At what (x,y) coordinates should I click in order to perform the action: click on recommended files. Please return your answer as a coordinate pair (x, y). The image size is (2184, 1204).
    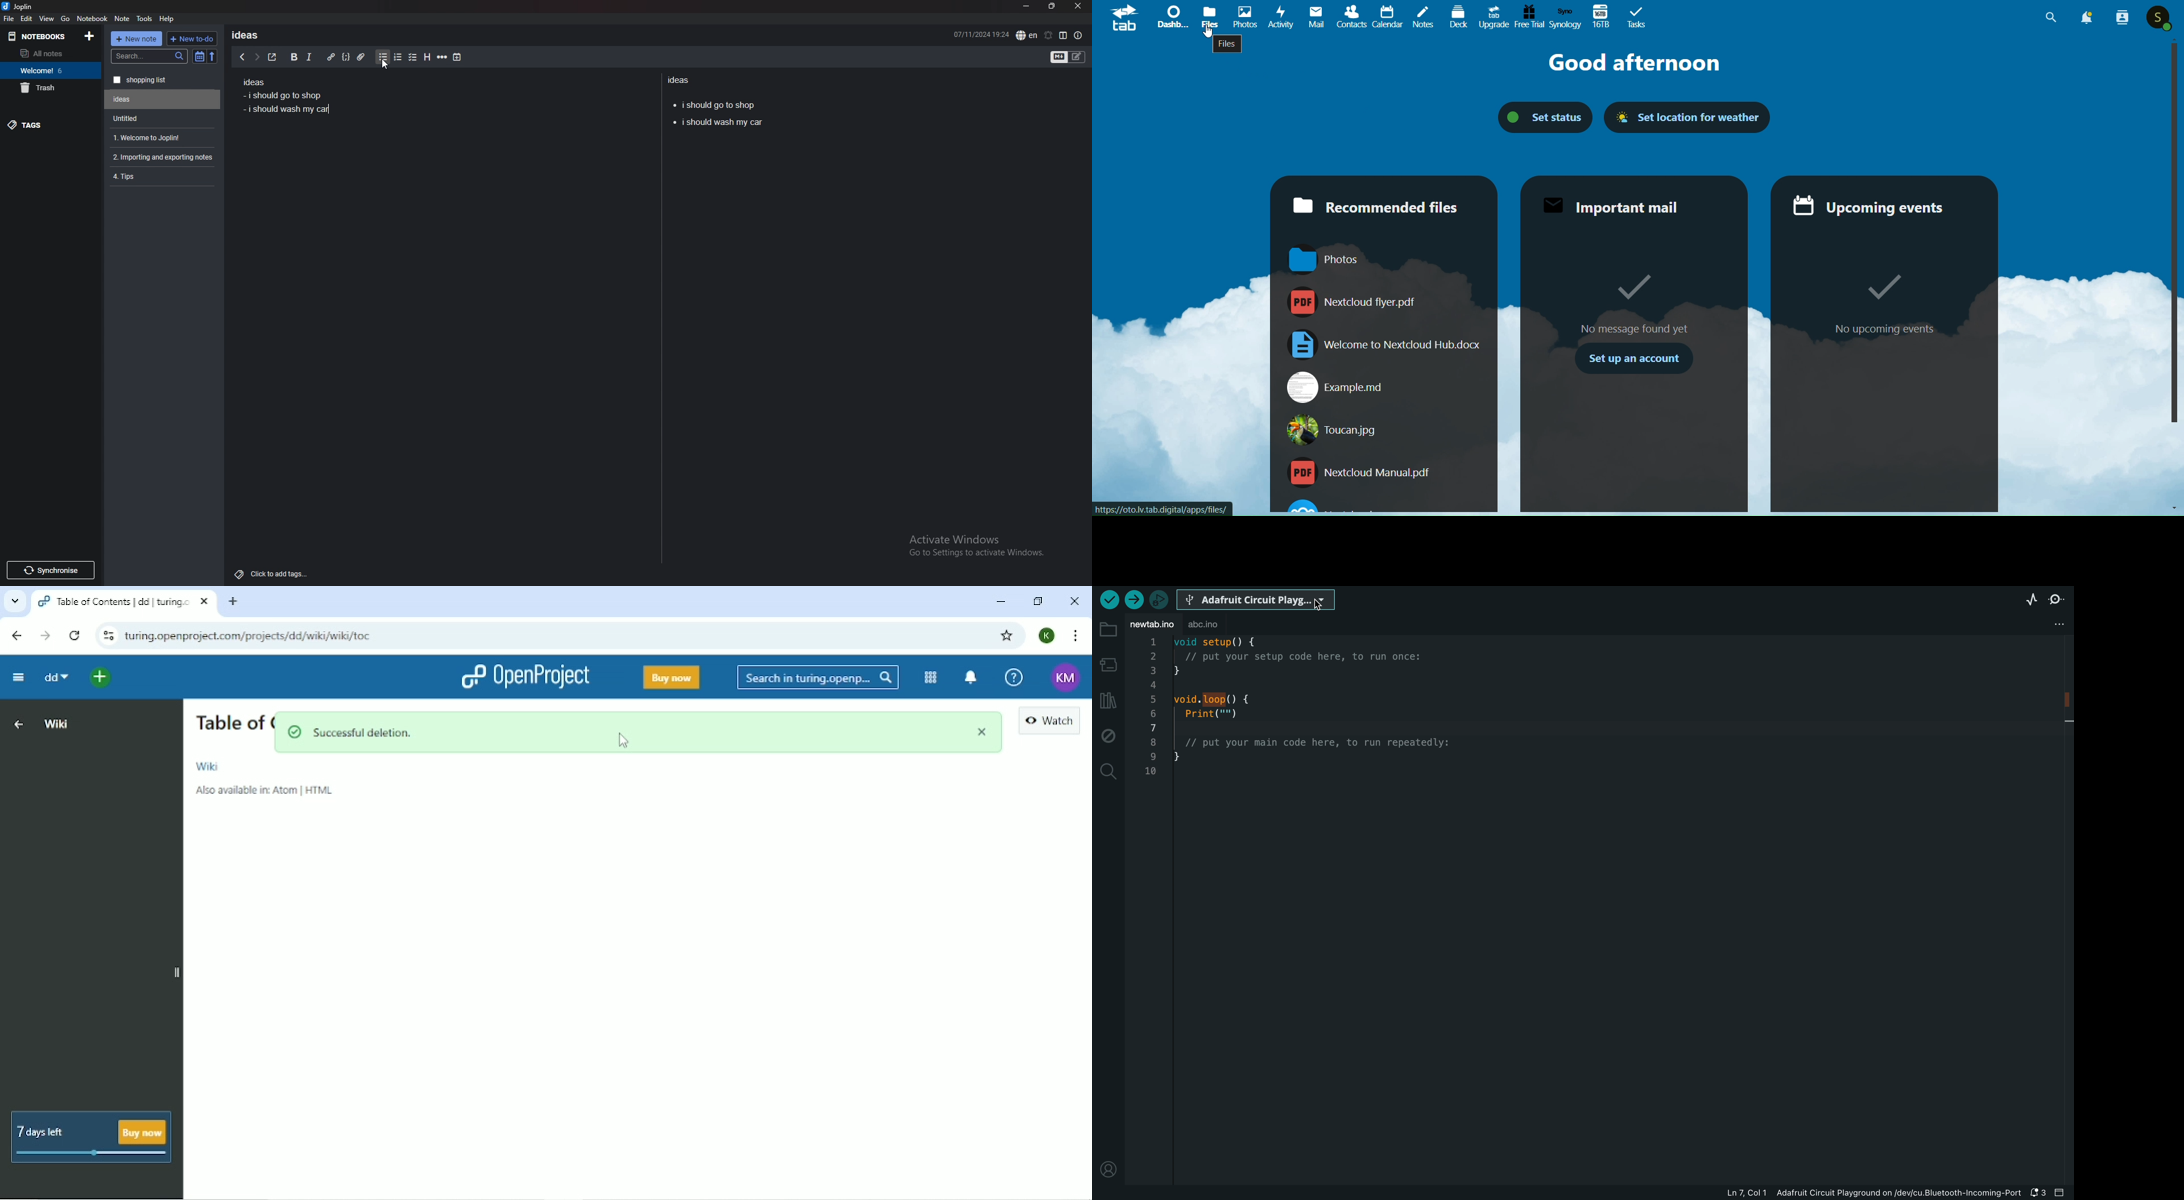
    Looking at the image, I should click on (1381, 206).